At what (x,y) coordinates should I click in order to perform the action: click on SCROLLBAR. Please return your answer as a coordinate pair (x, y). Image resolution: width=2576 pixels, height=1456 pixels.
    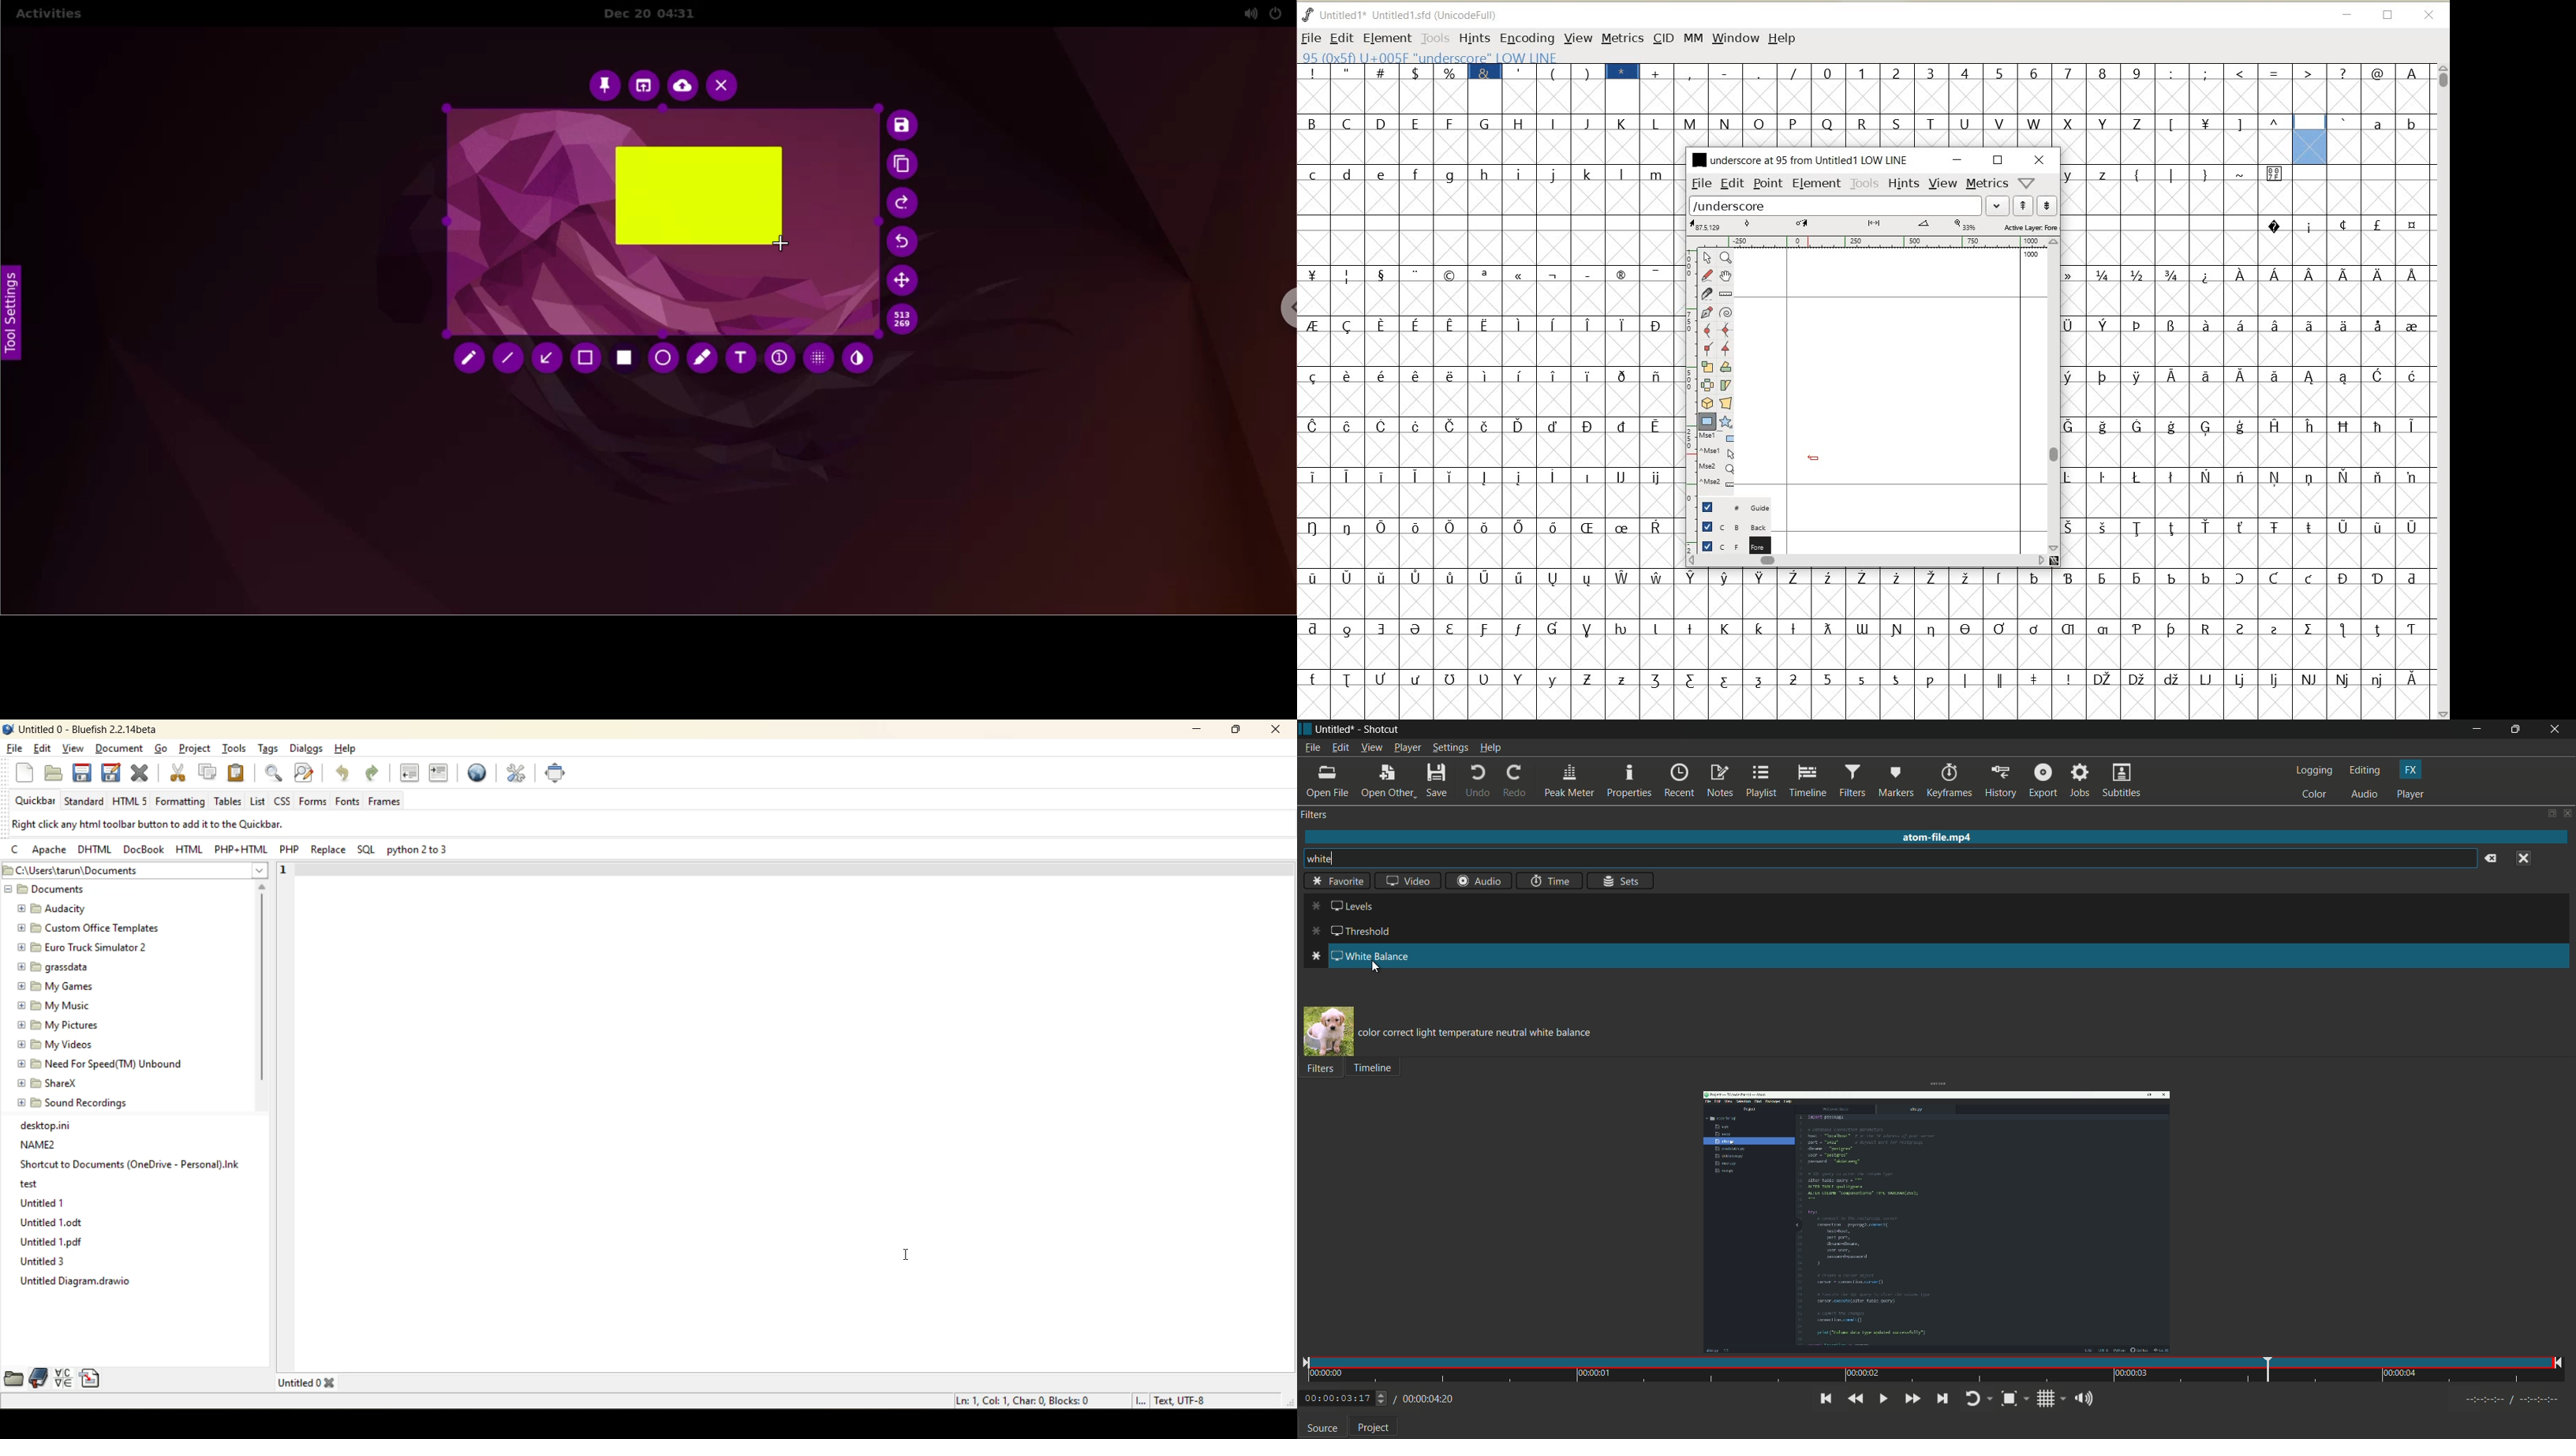
    Looking at the image, I should click on (2054, 396).